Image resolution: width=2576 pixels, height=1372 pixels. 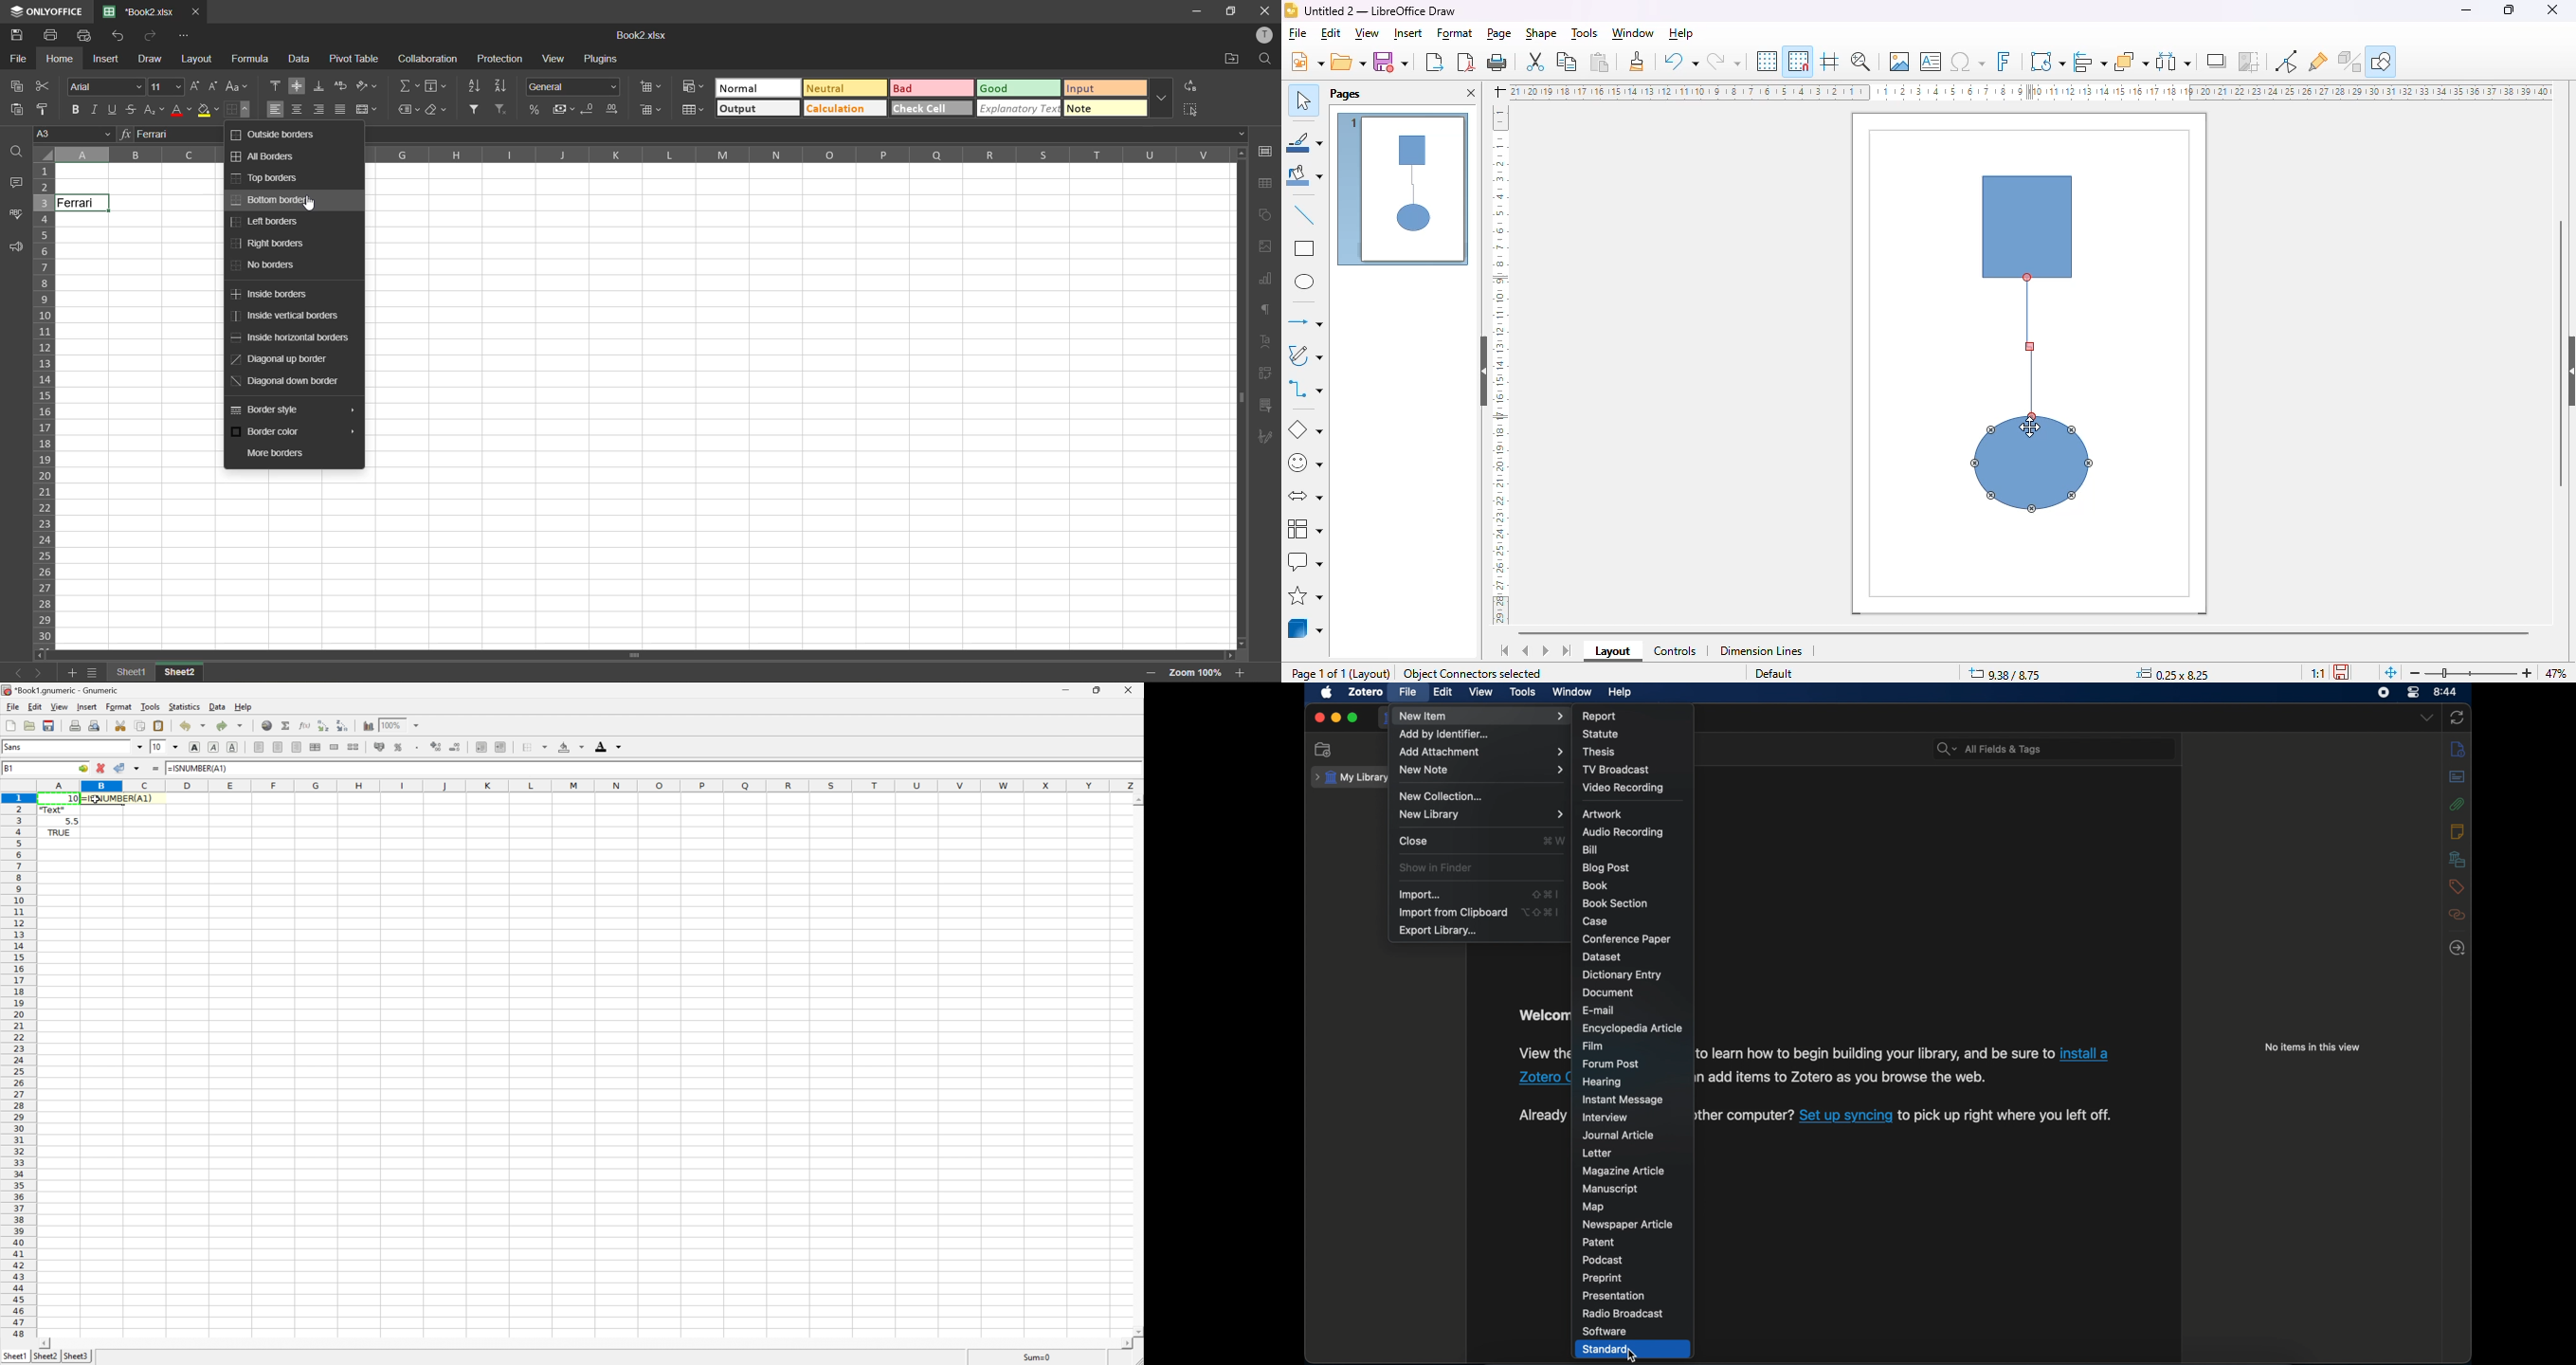 What do you see at coordinates (252, 59) in the screenshot?
I see `formula` at bounding box center [252, 59].